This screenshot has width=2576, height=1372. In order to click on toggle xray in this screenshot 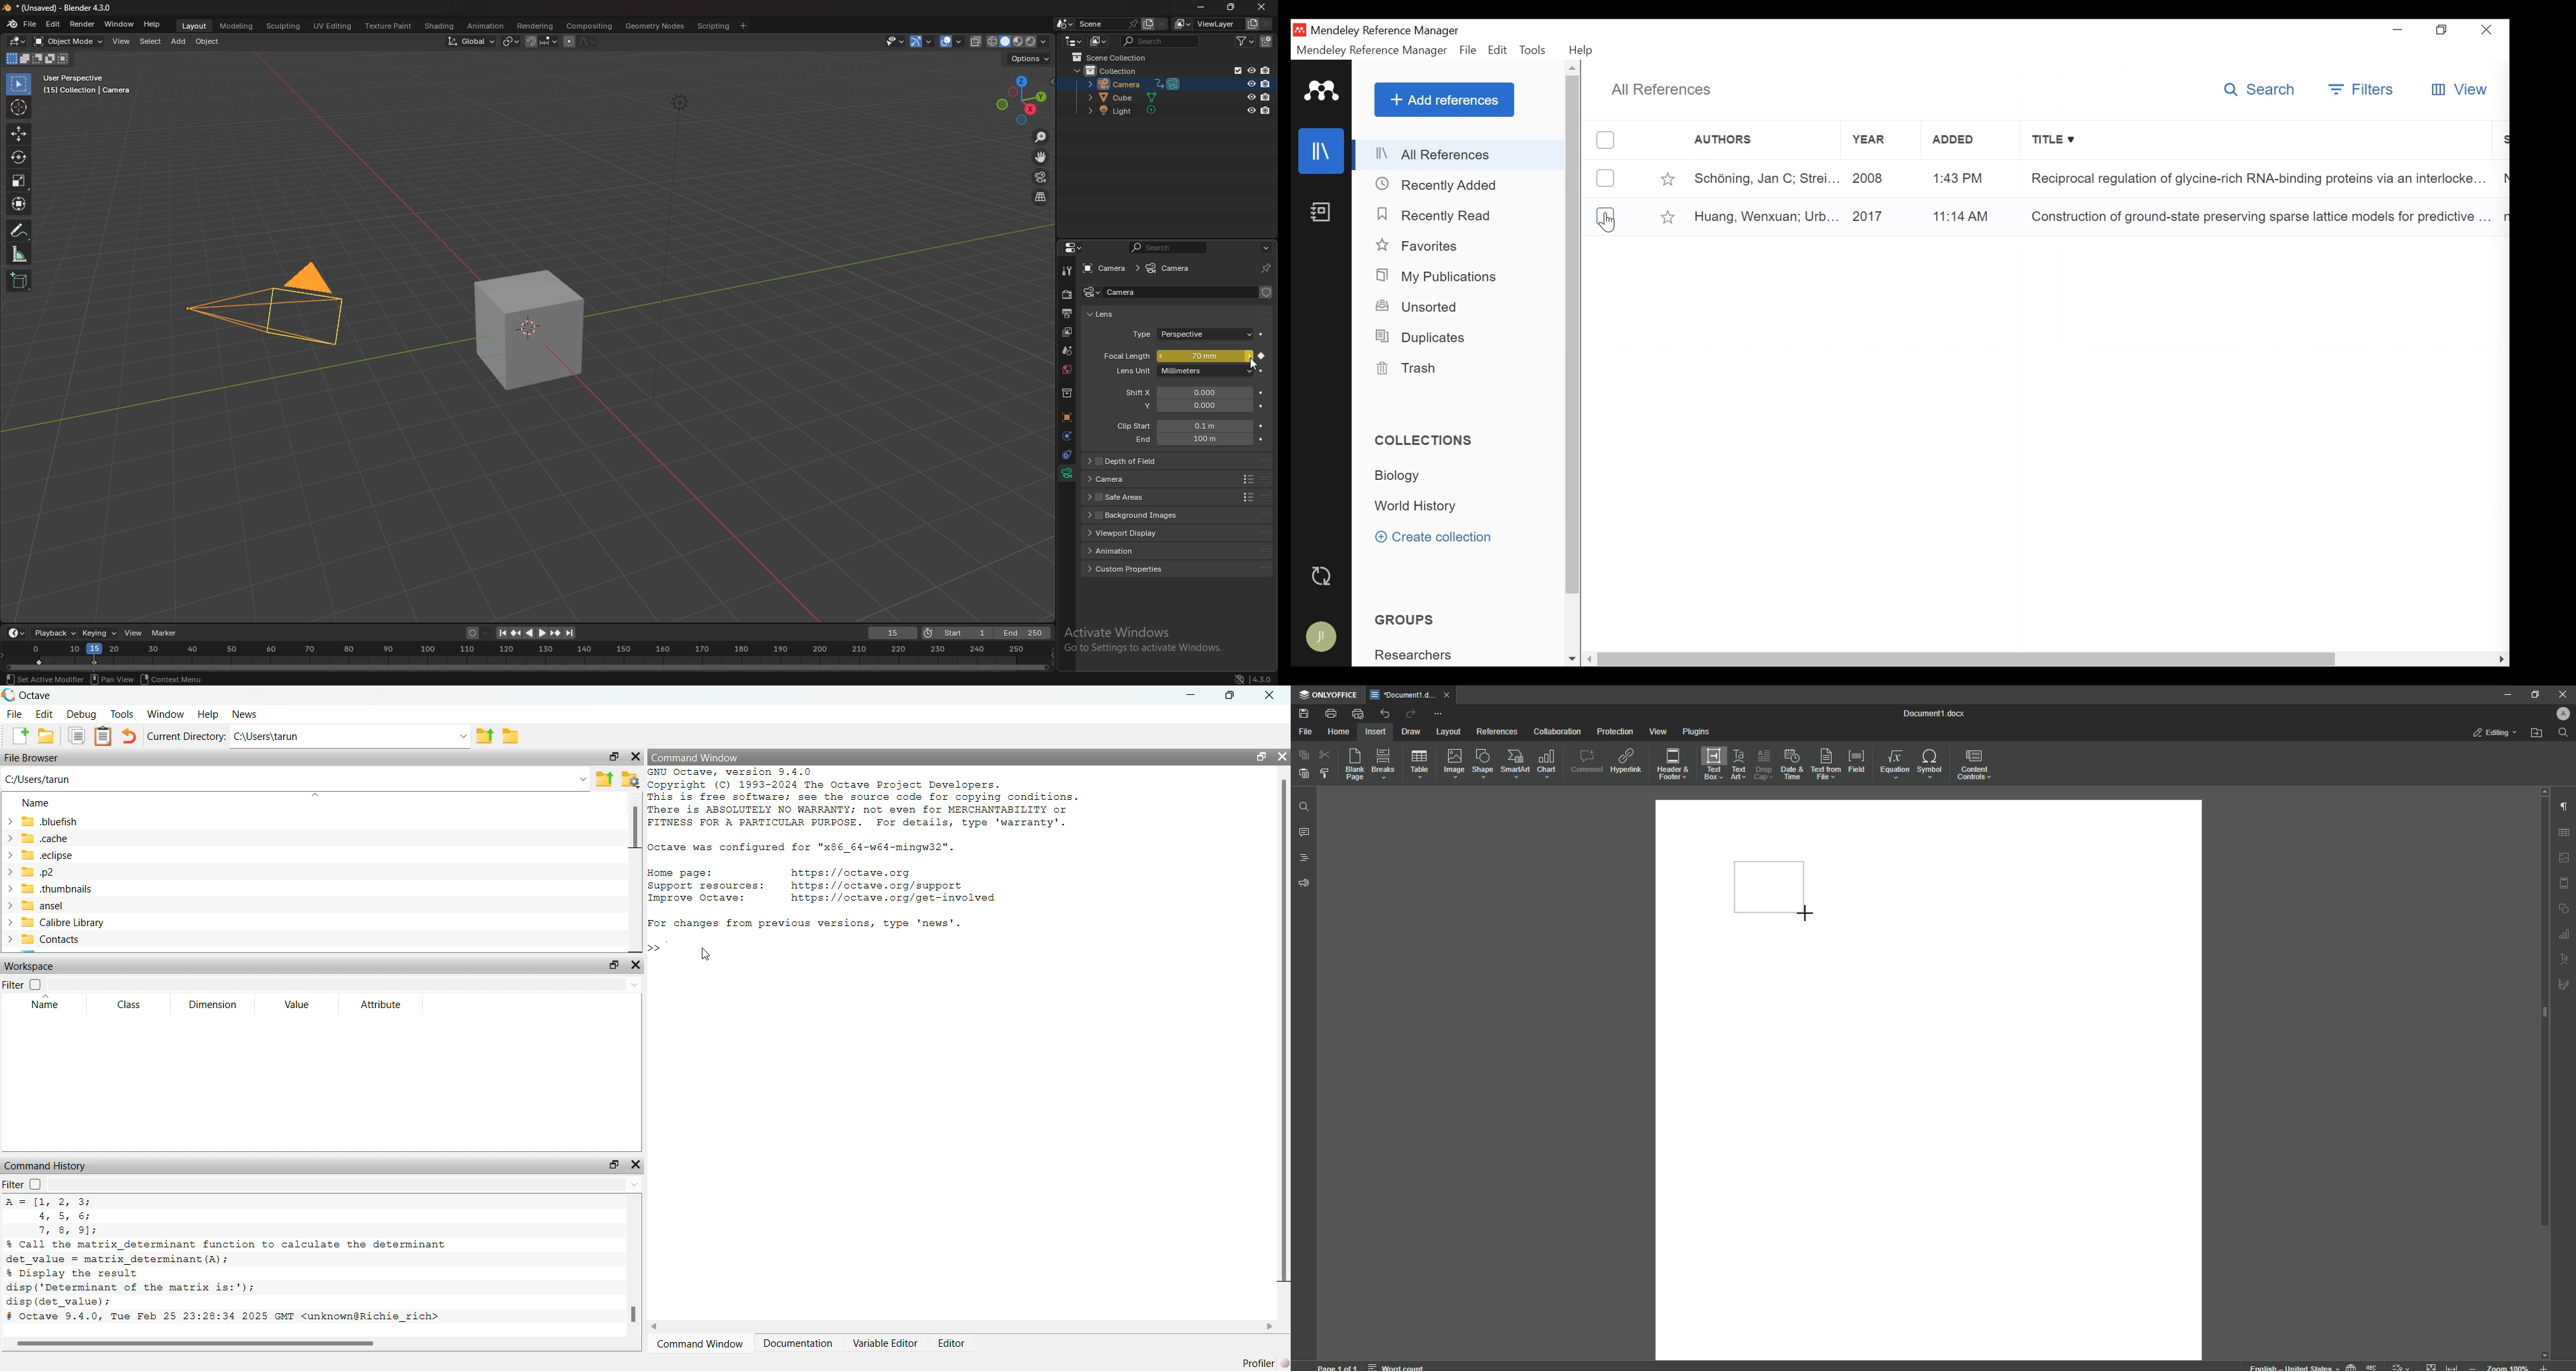, I will do `click(977, 41)`.